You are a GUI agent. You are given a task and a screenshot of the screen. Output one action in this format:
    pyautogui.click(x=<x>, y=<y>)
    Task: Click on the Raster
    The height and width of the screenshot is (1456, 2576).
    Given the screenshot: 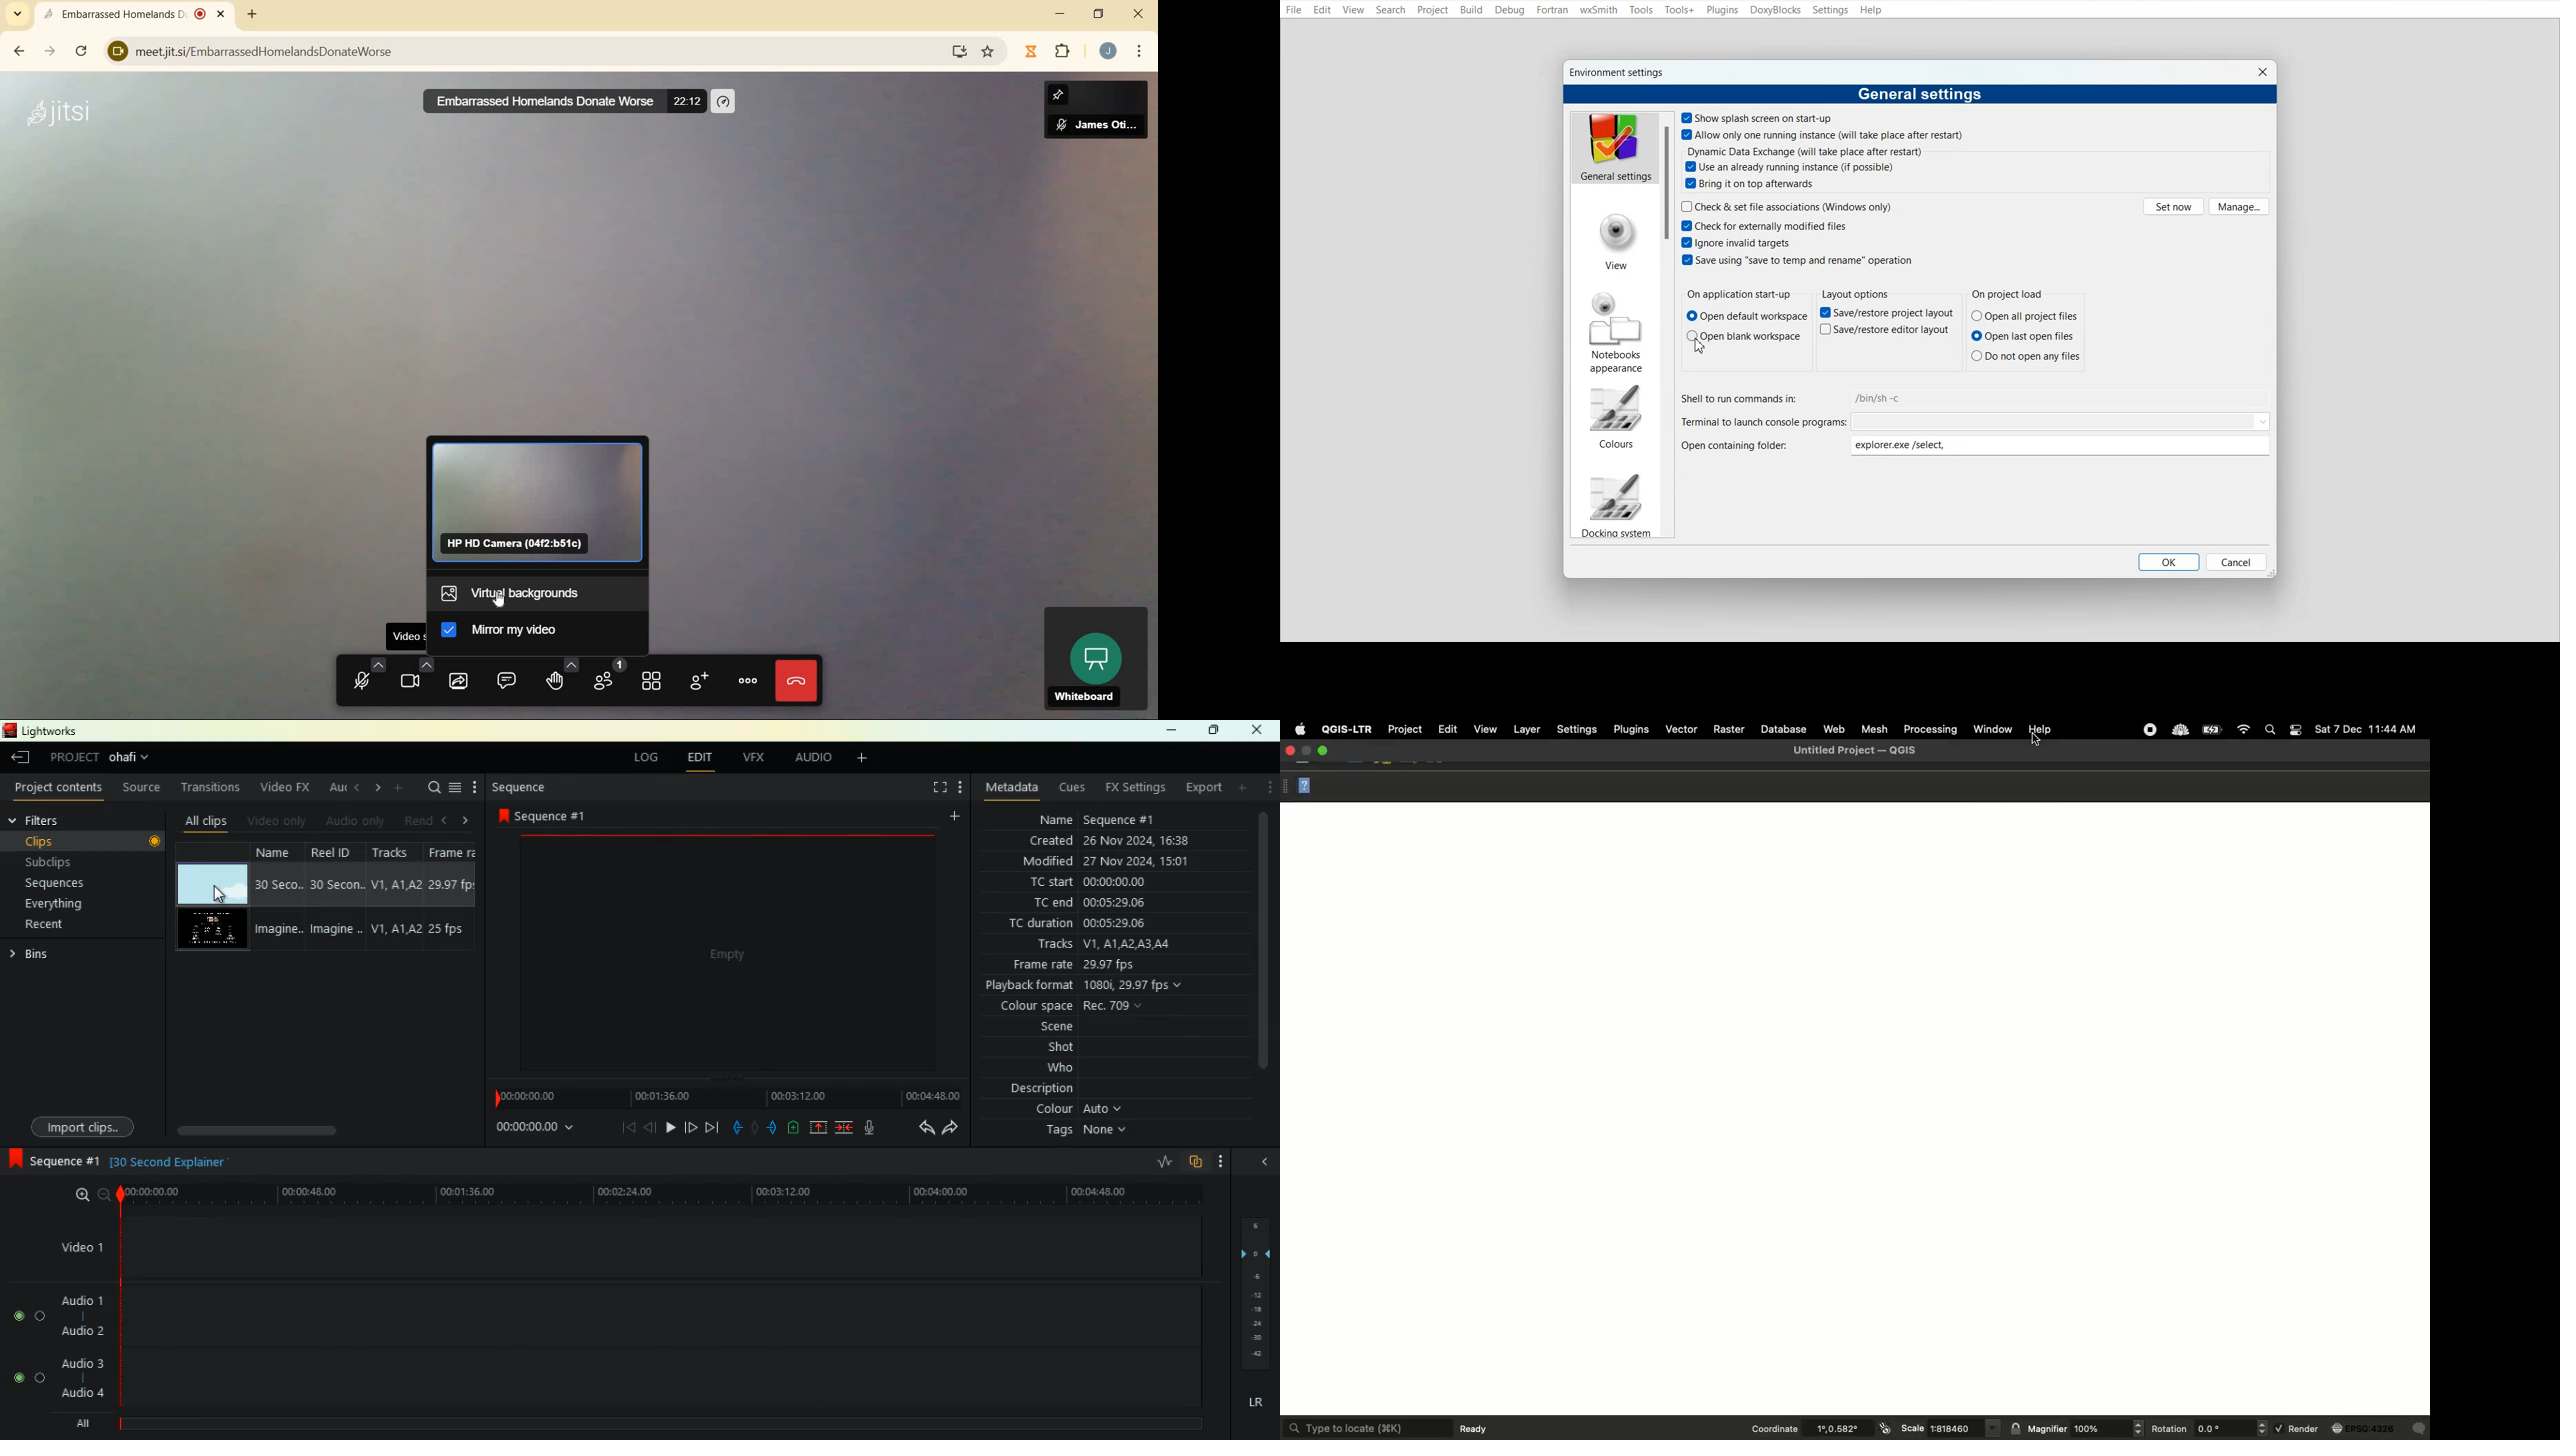 What is the action you would take?
    pyautogui.click(x=1730, y=728)
    